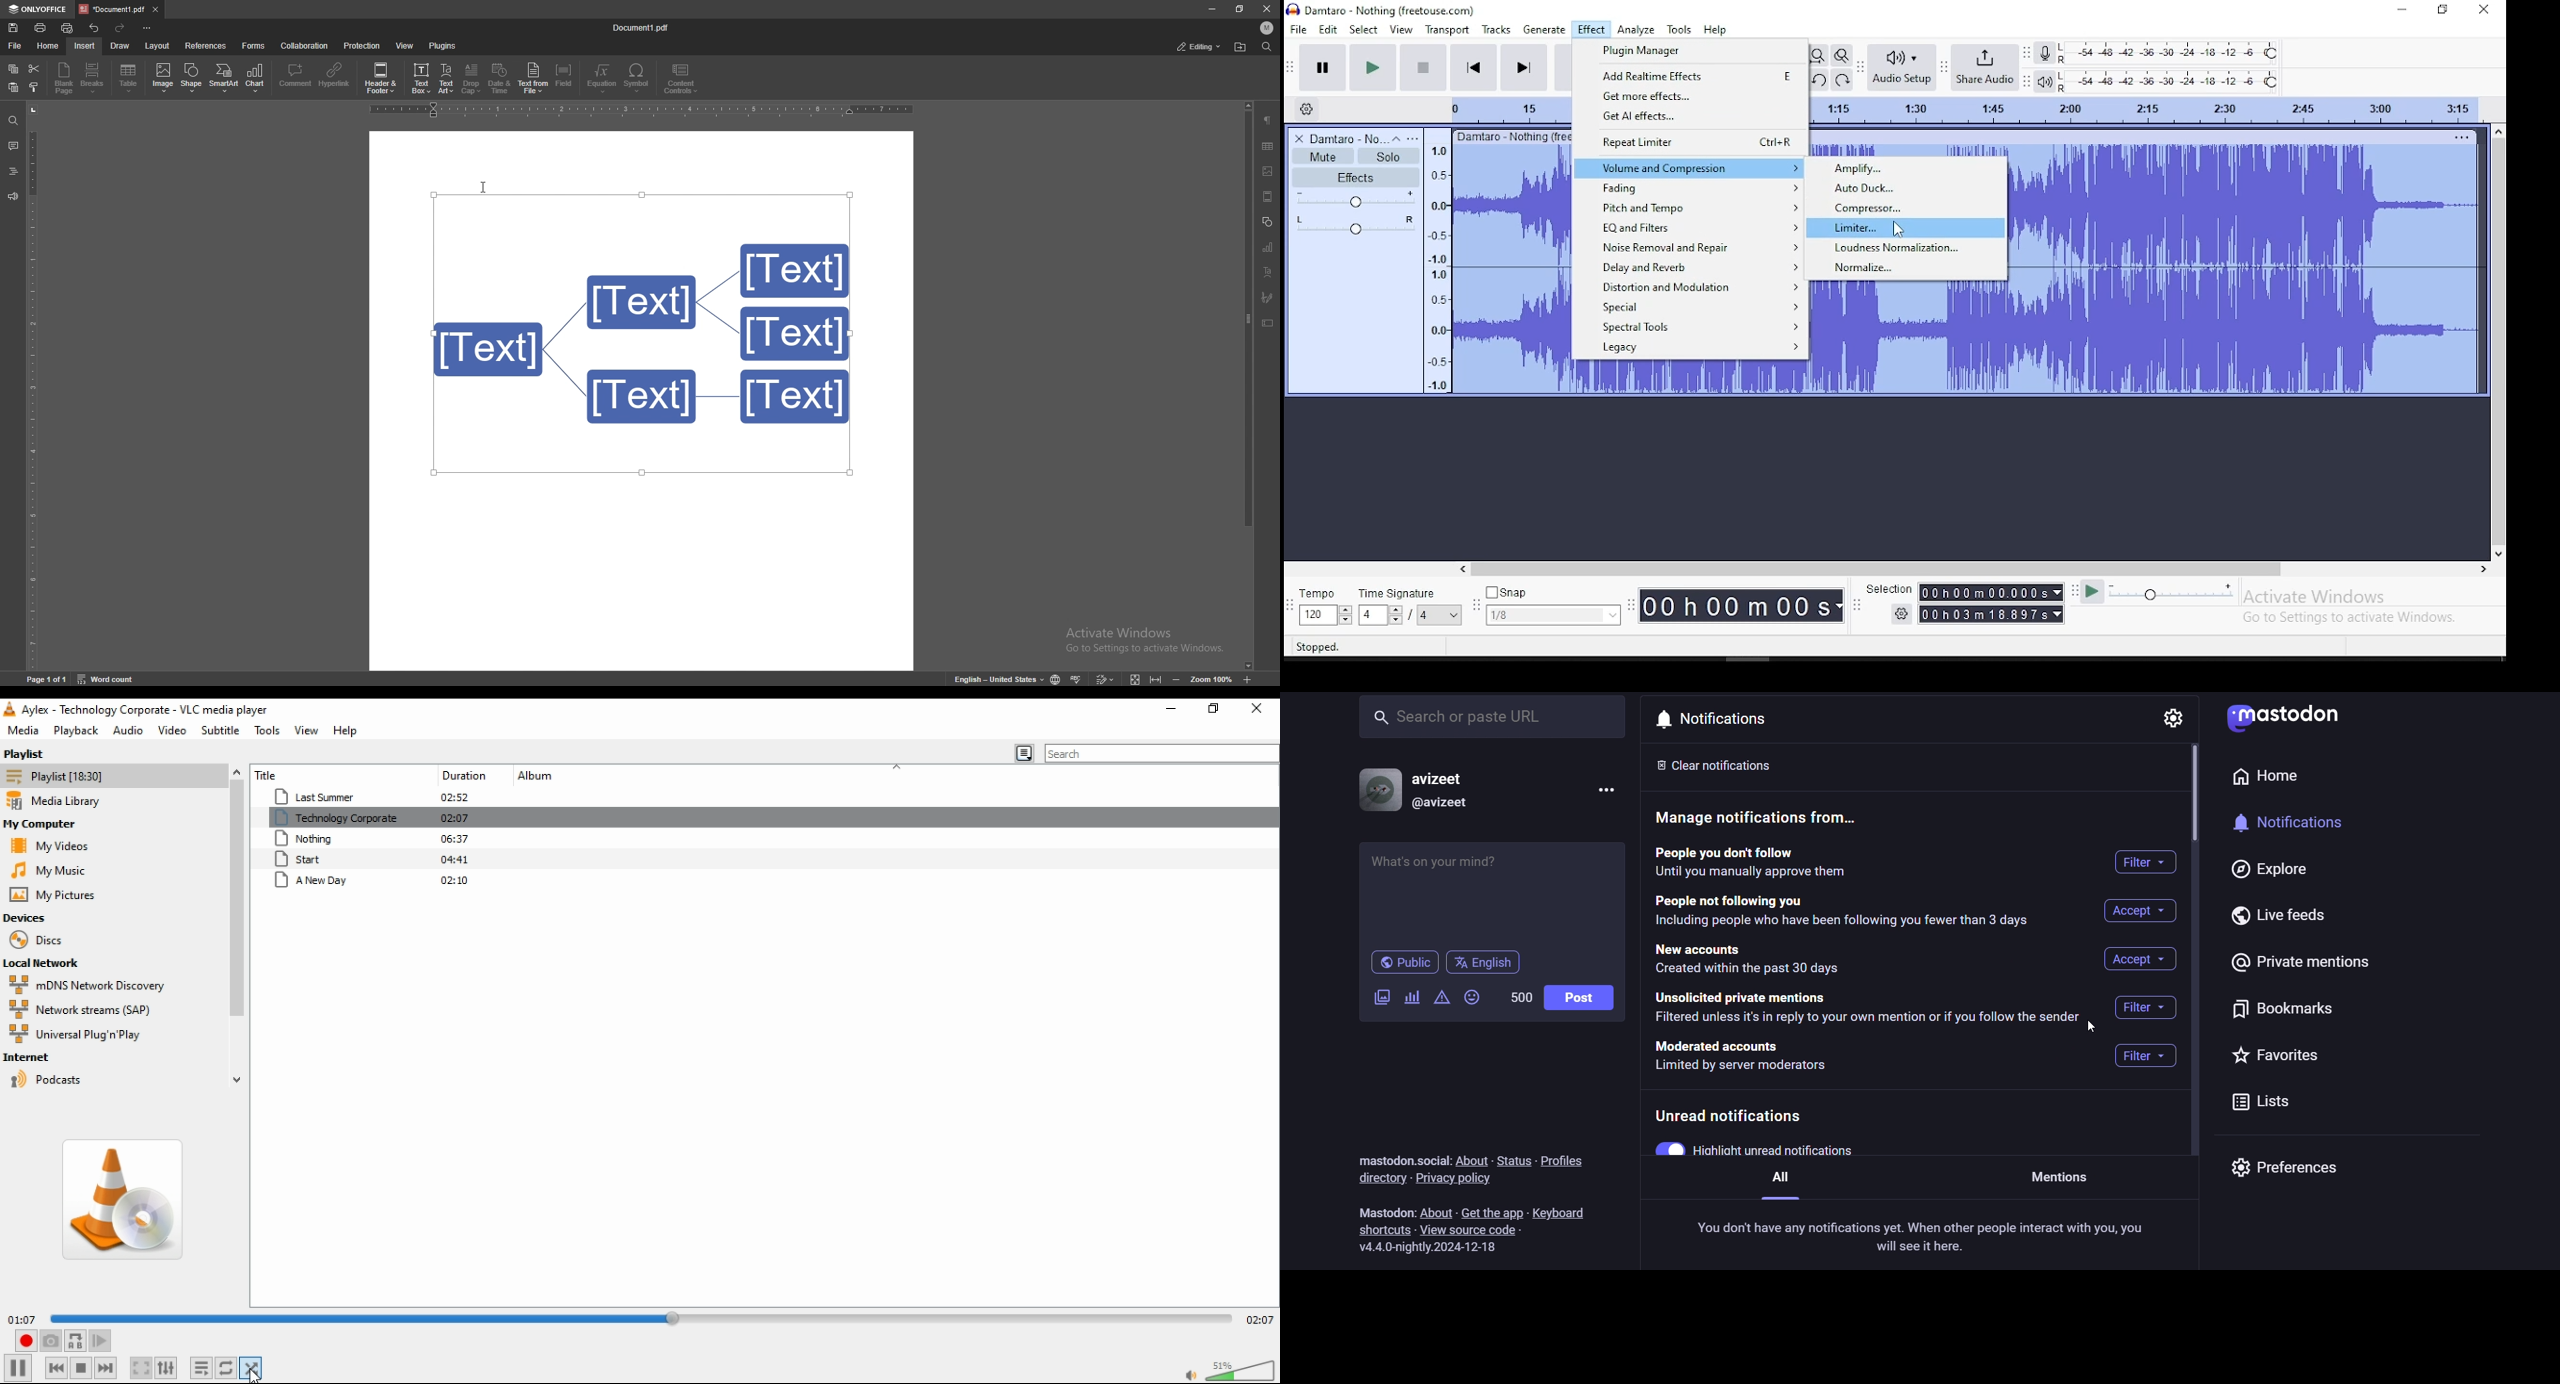 This screenshot has height=1400, width=2576. What do you see at coordinates (13, 171) in the screenshot?
I see `headings` at bounding box center [13, 171].